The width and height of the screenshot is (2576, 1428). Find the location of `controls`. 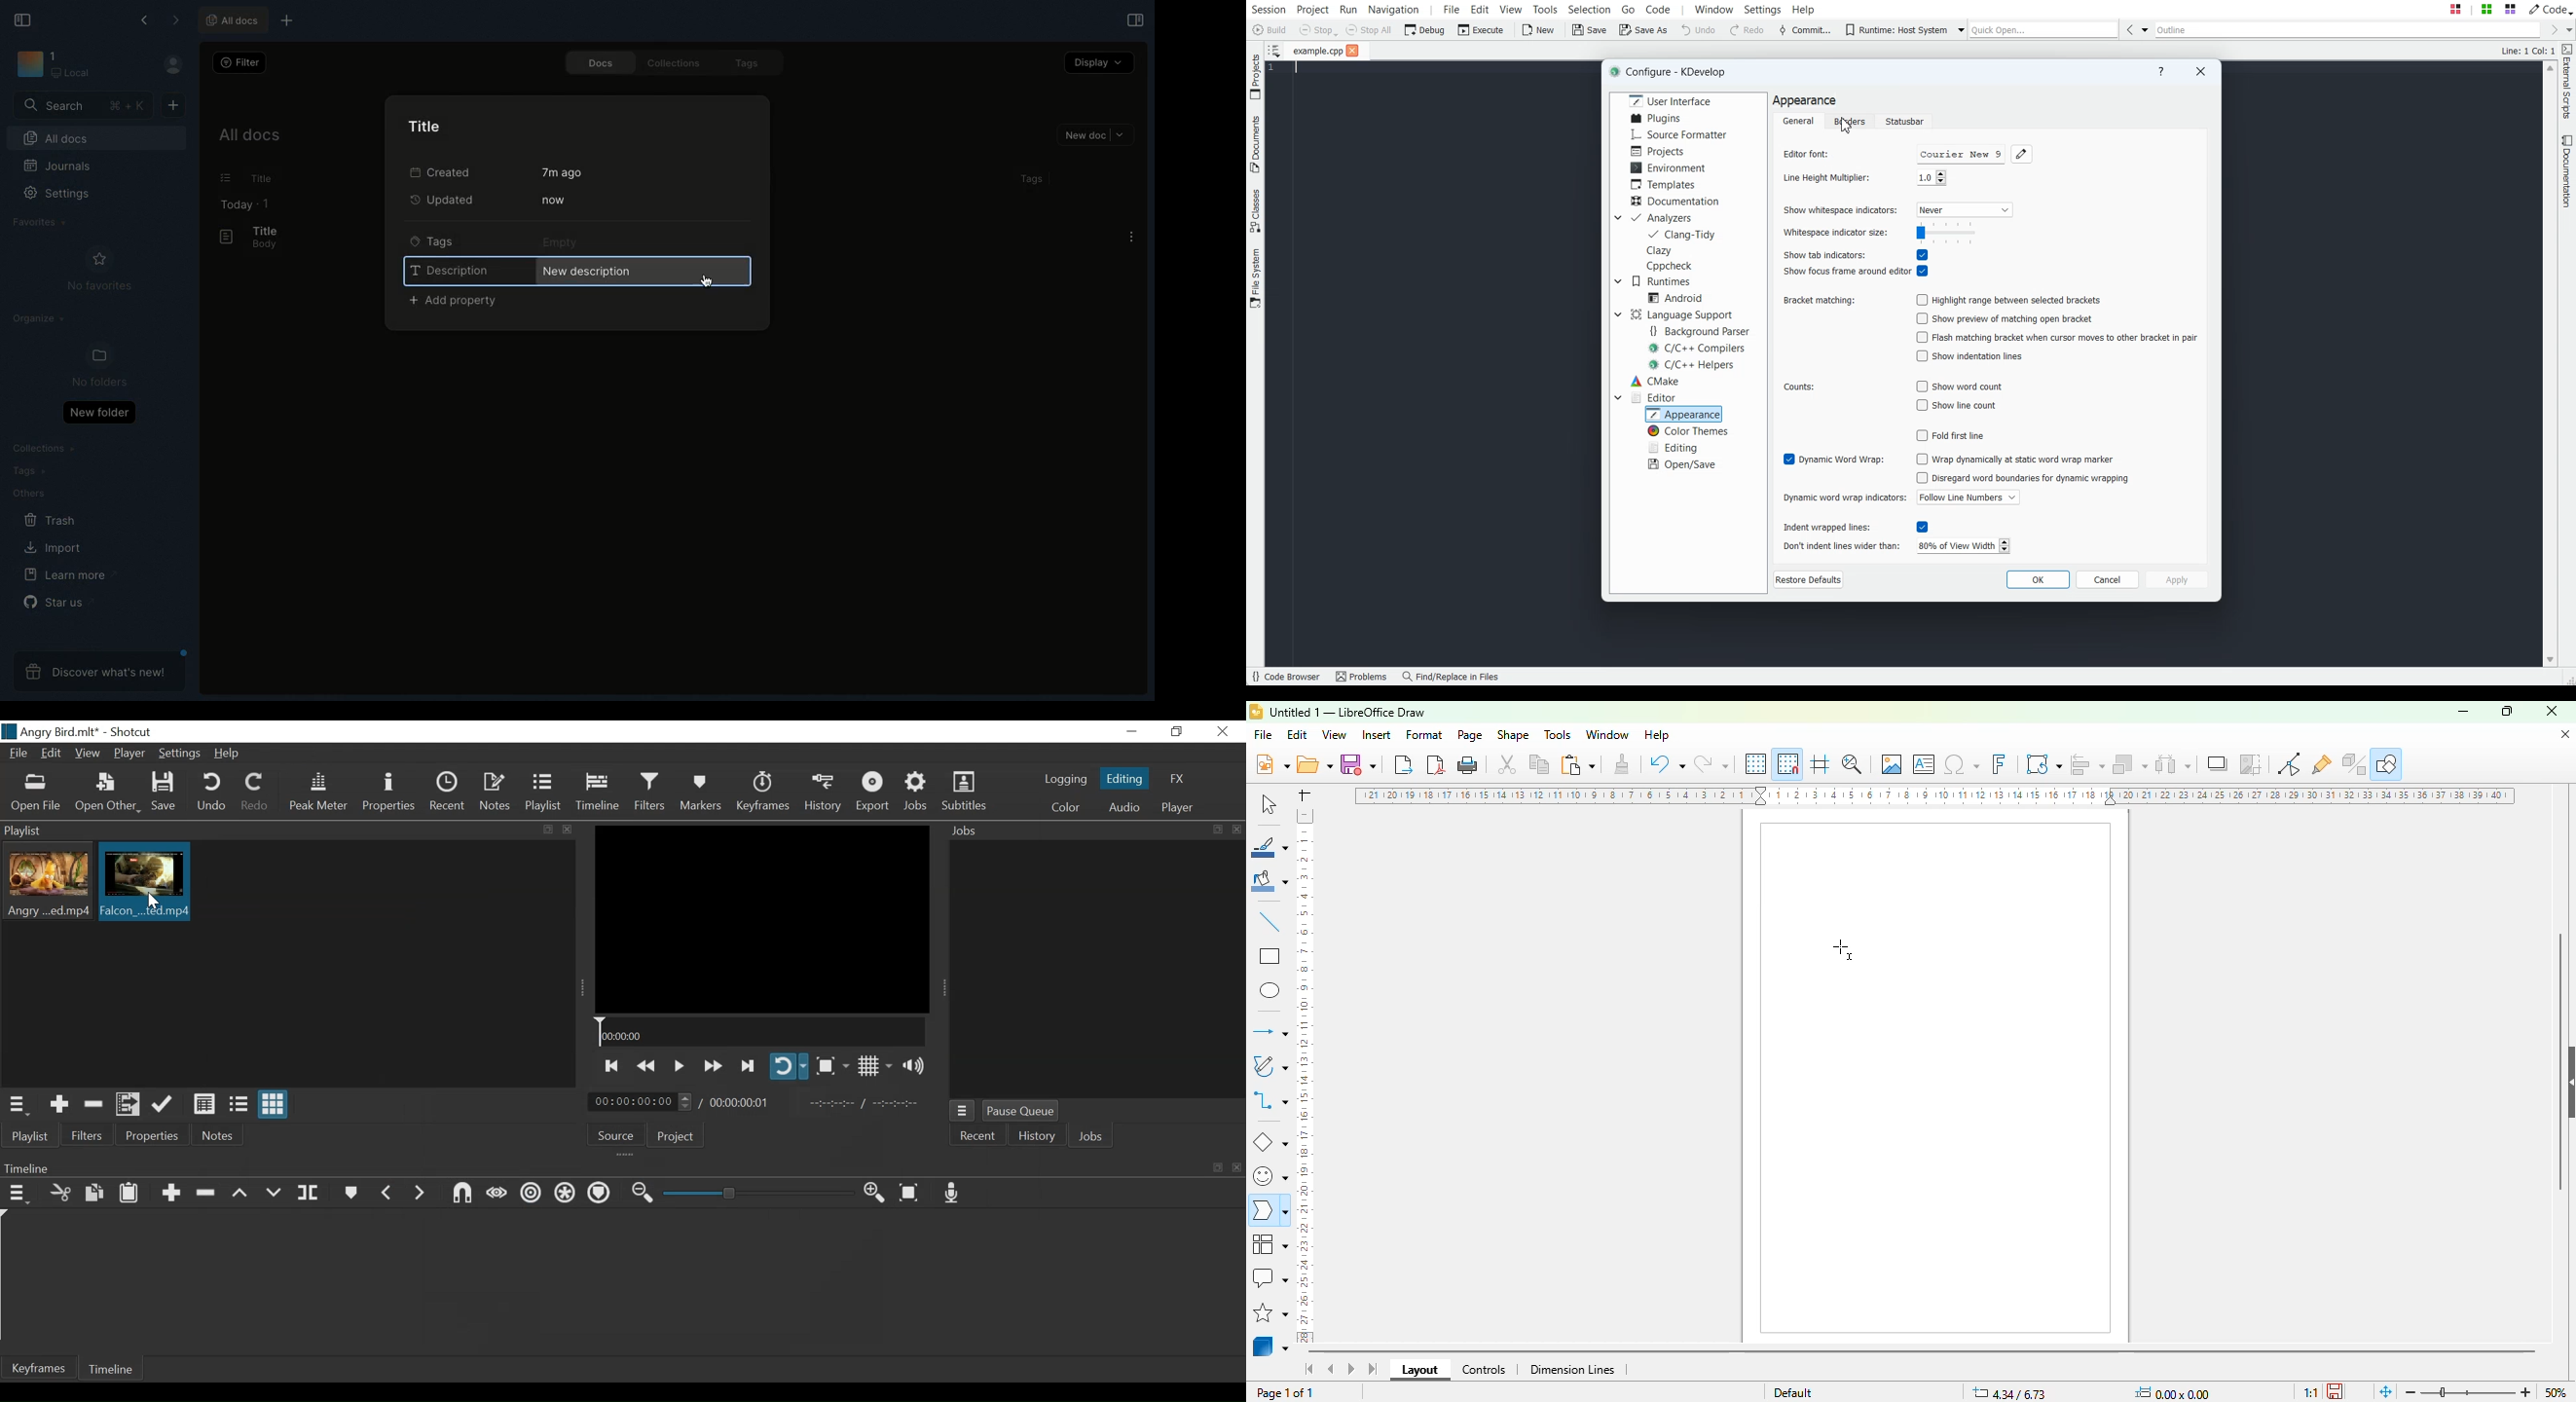

controls is located at coordinates (1484, 1370).